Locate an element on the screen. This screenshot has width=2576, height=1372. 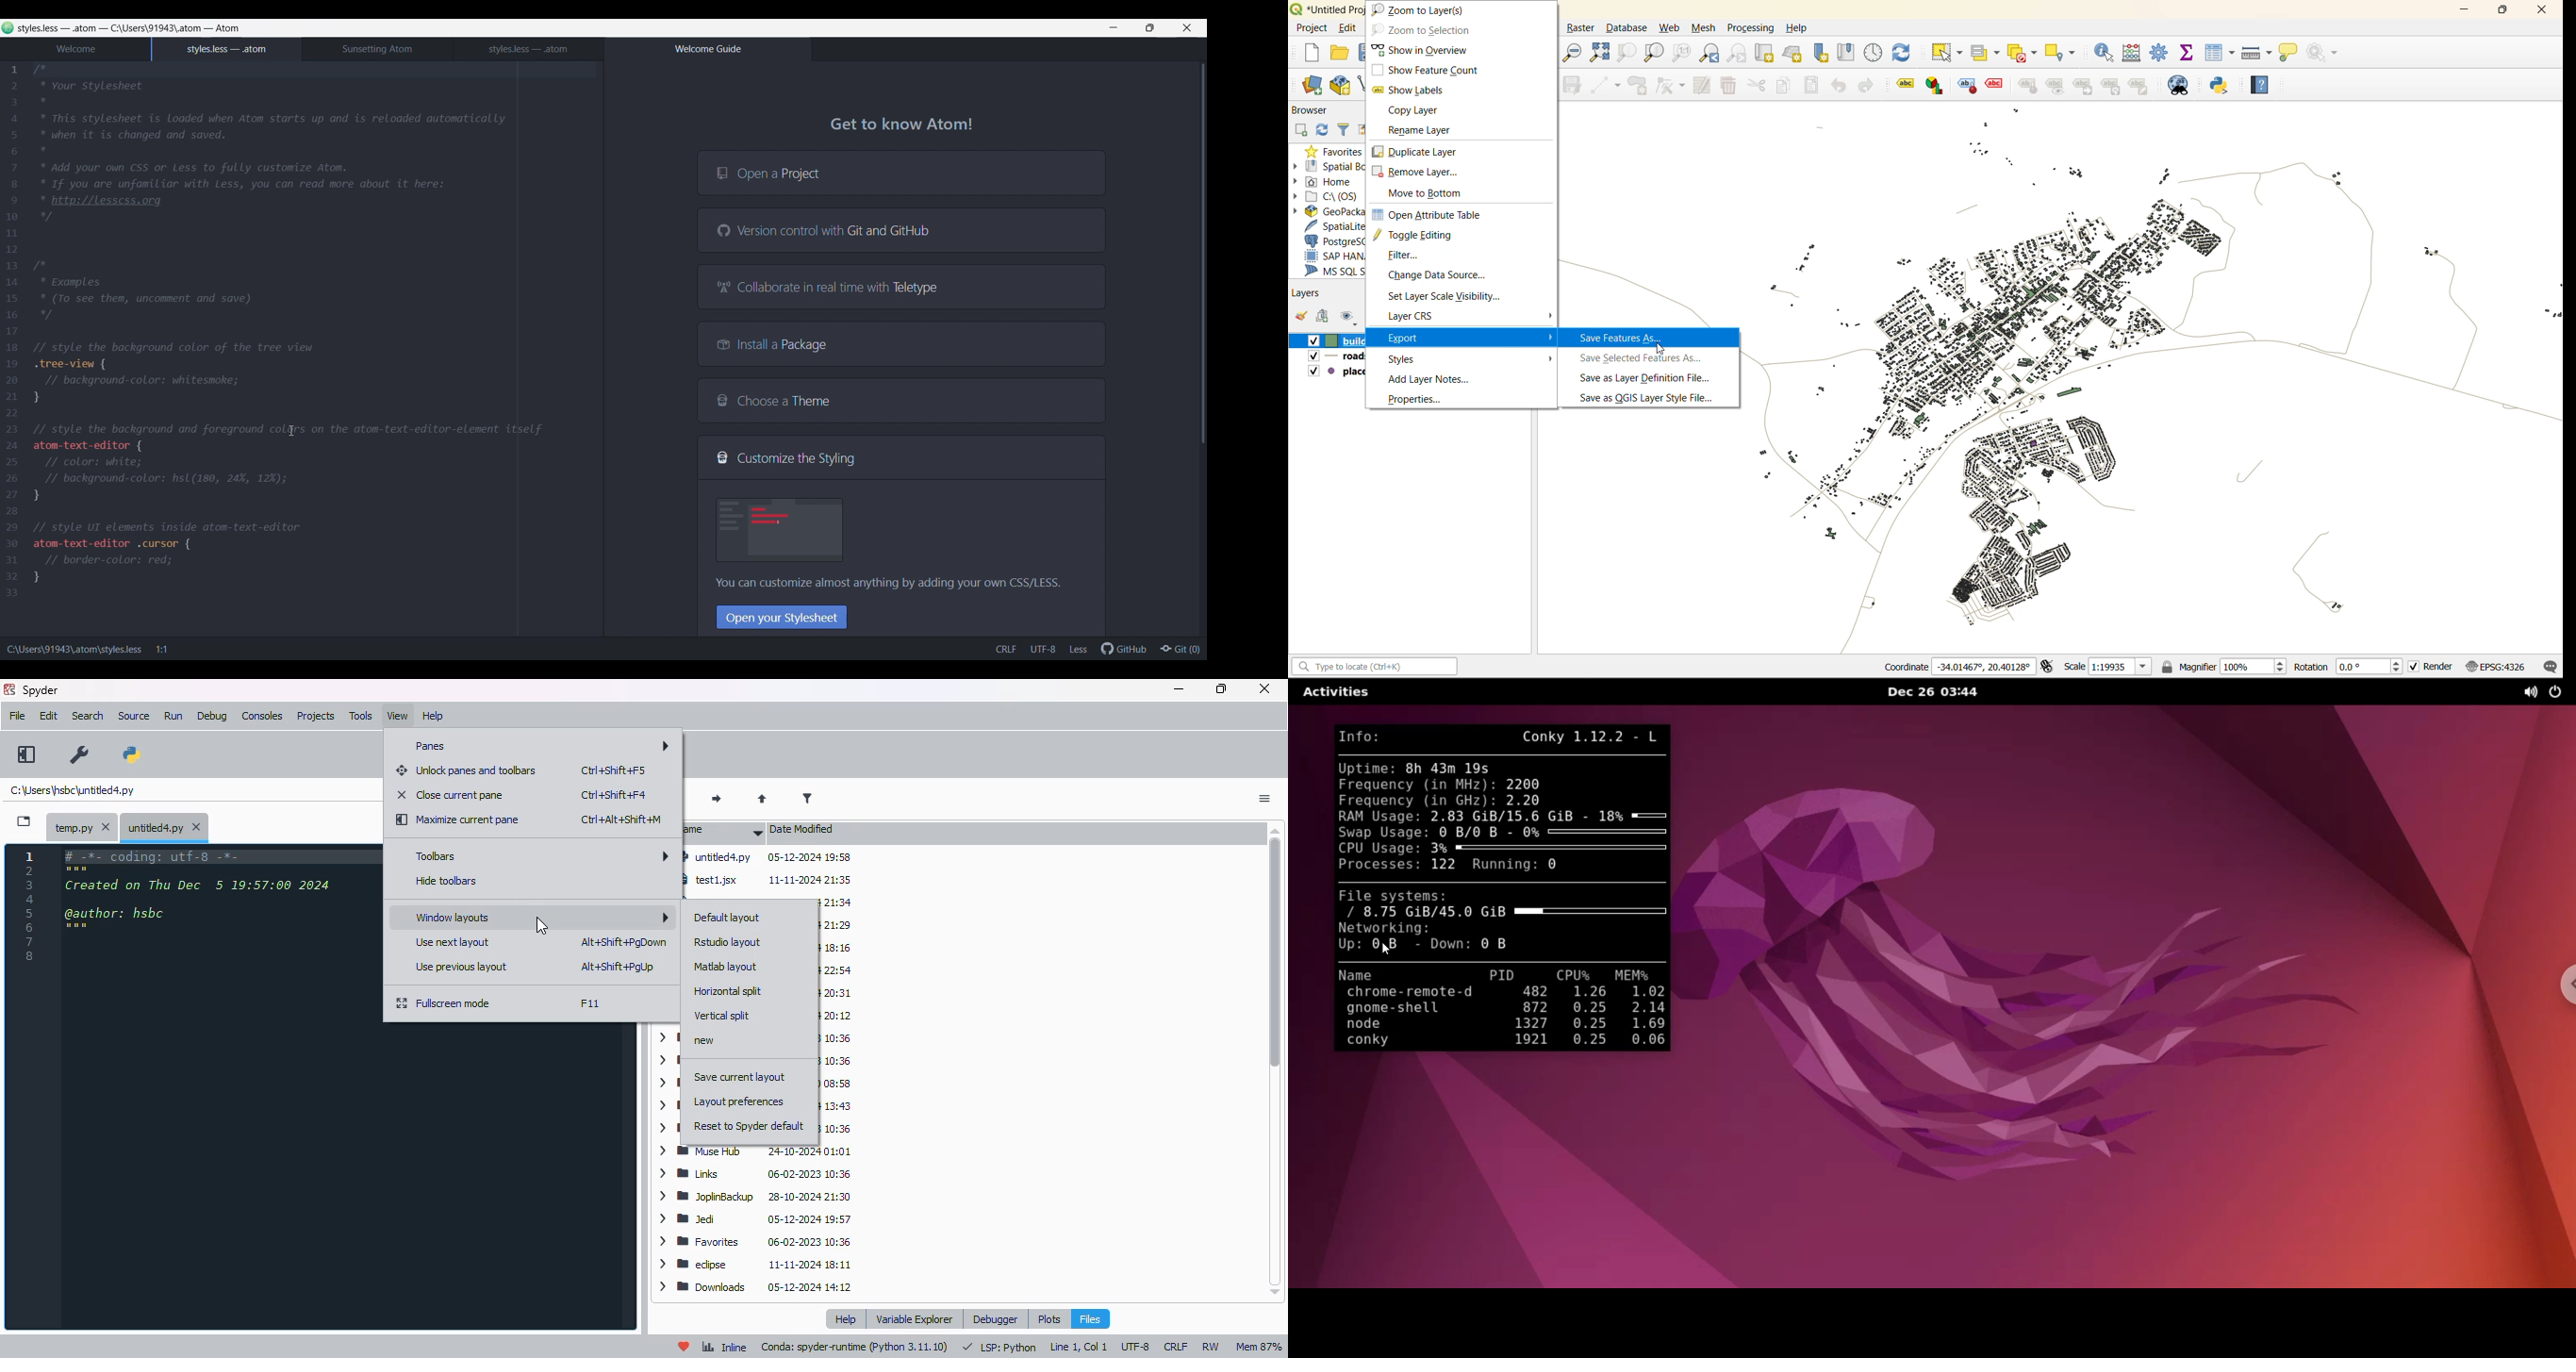
show hide labels and diagrams is located at coordinates (2052, 86).